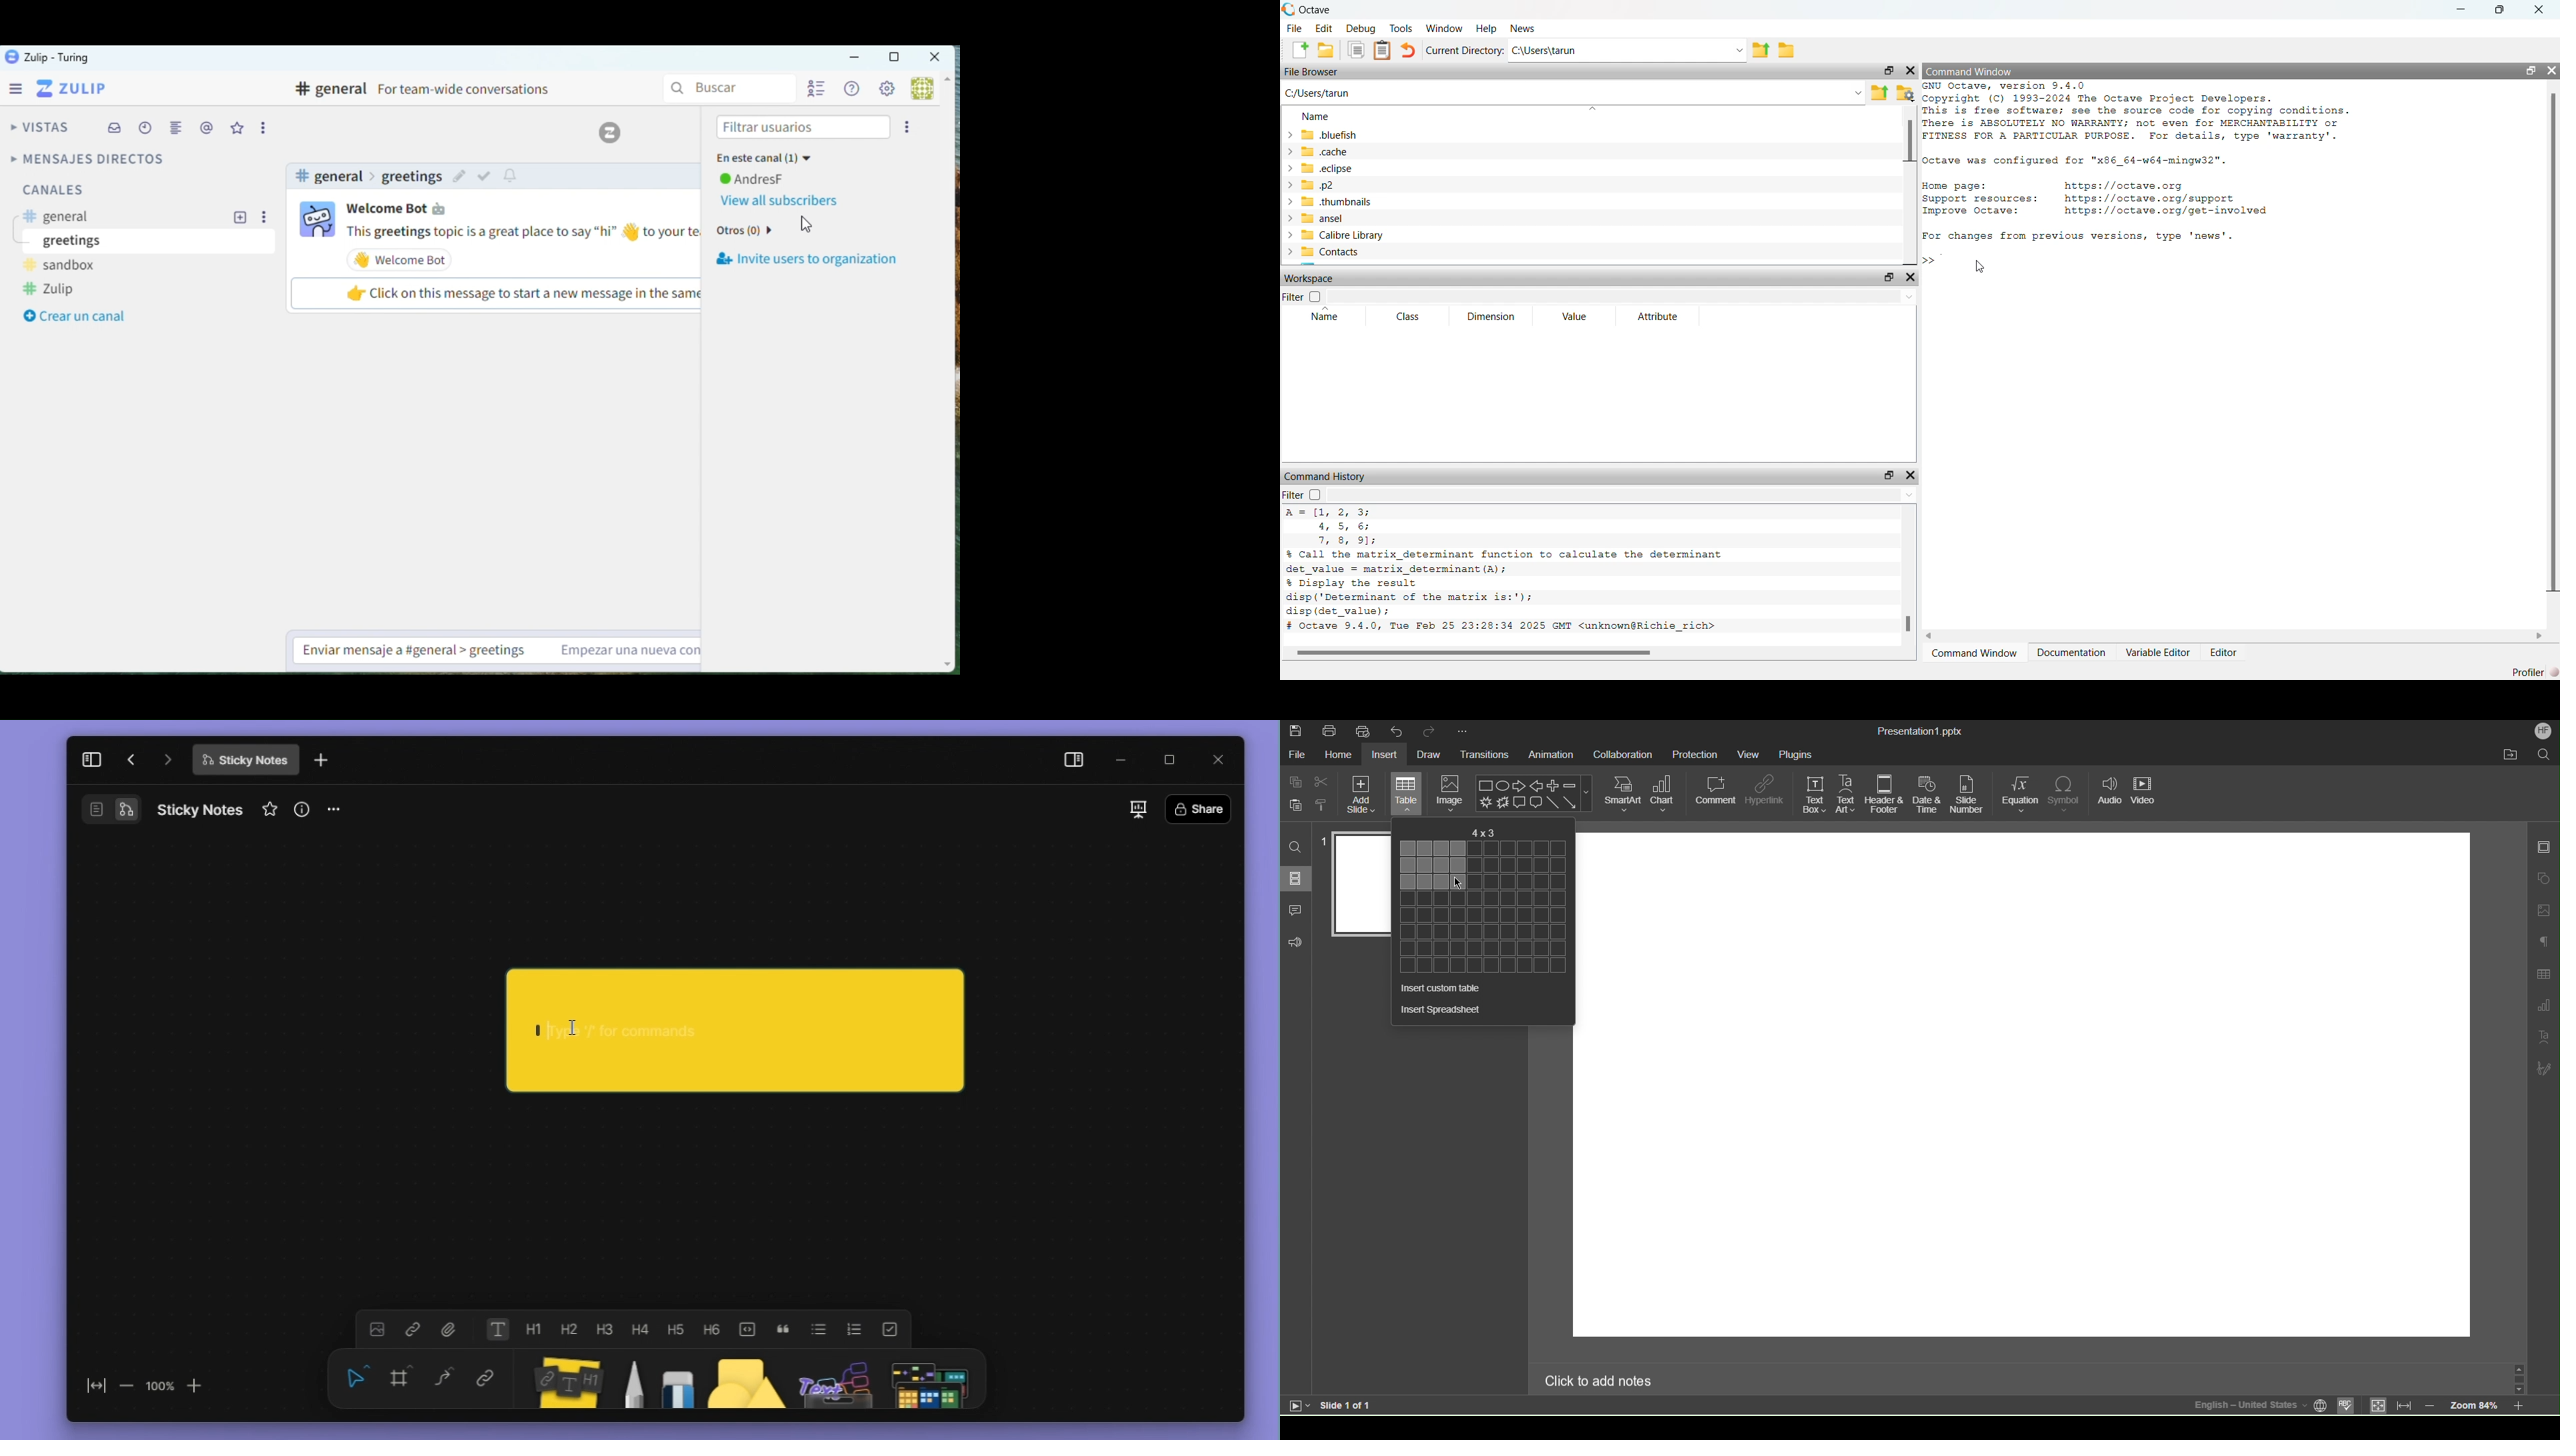 The image size is (2576, 1456). What do you see at coordinates (2545, 1038) in the screenshot?
I see `Text Art` at bounding box center [2545, 1038].